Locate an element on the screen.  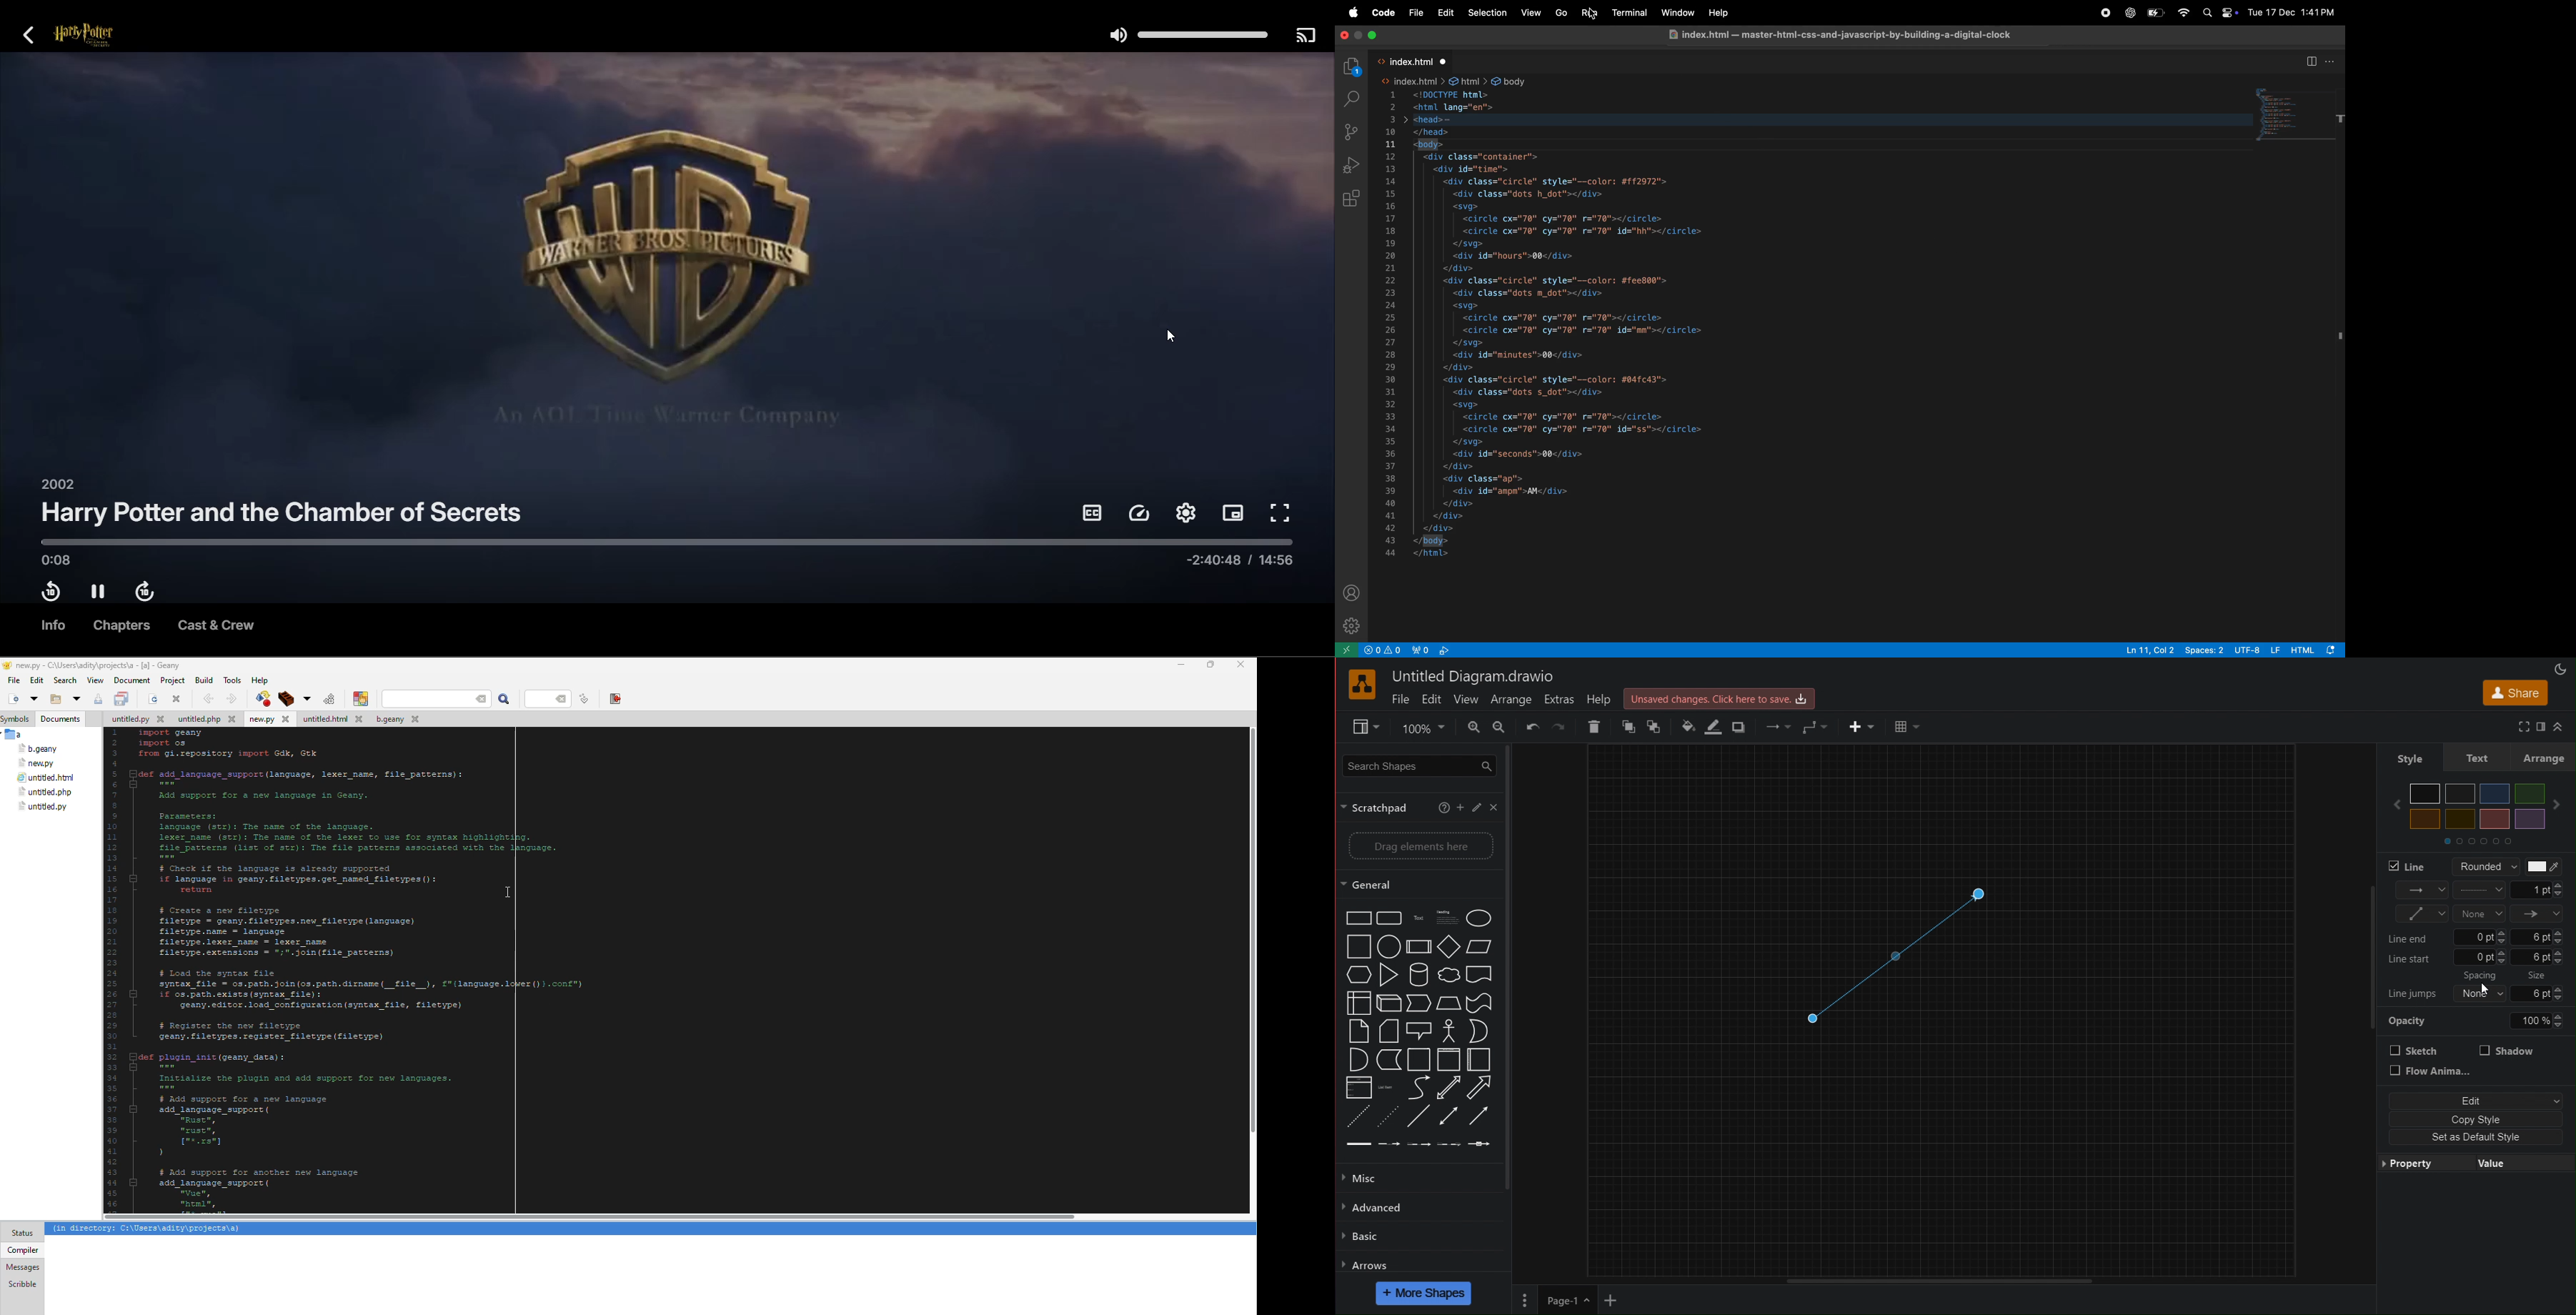
profile is located at coordinates (1353, 592).